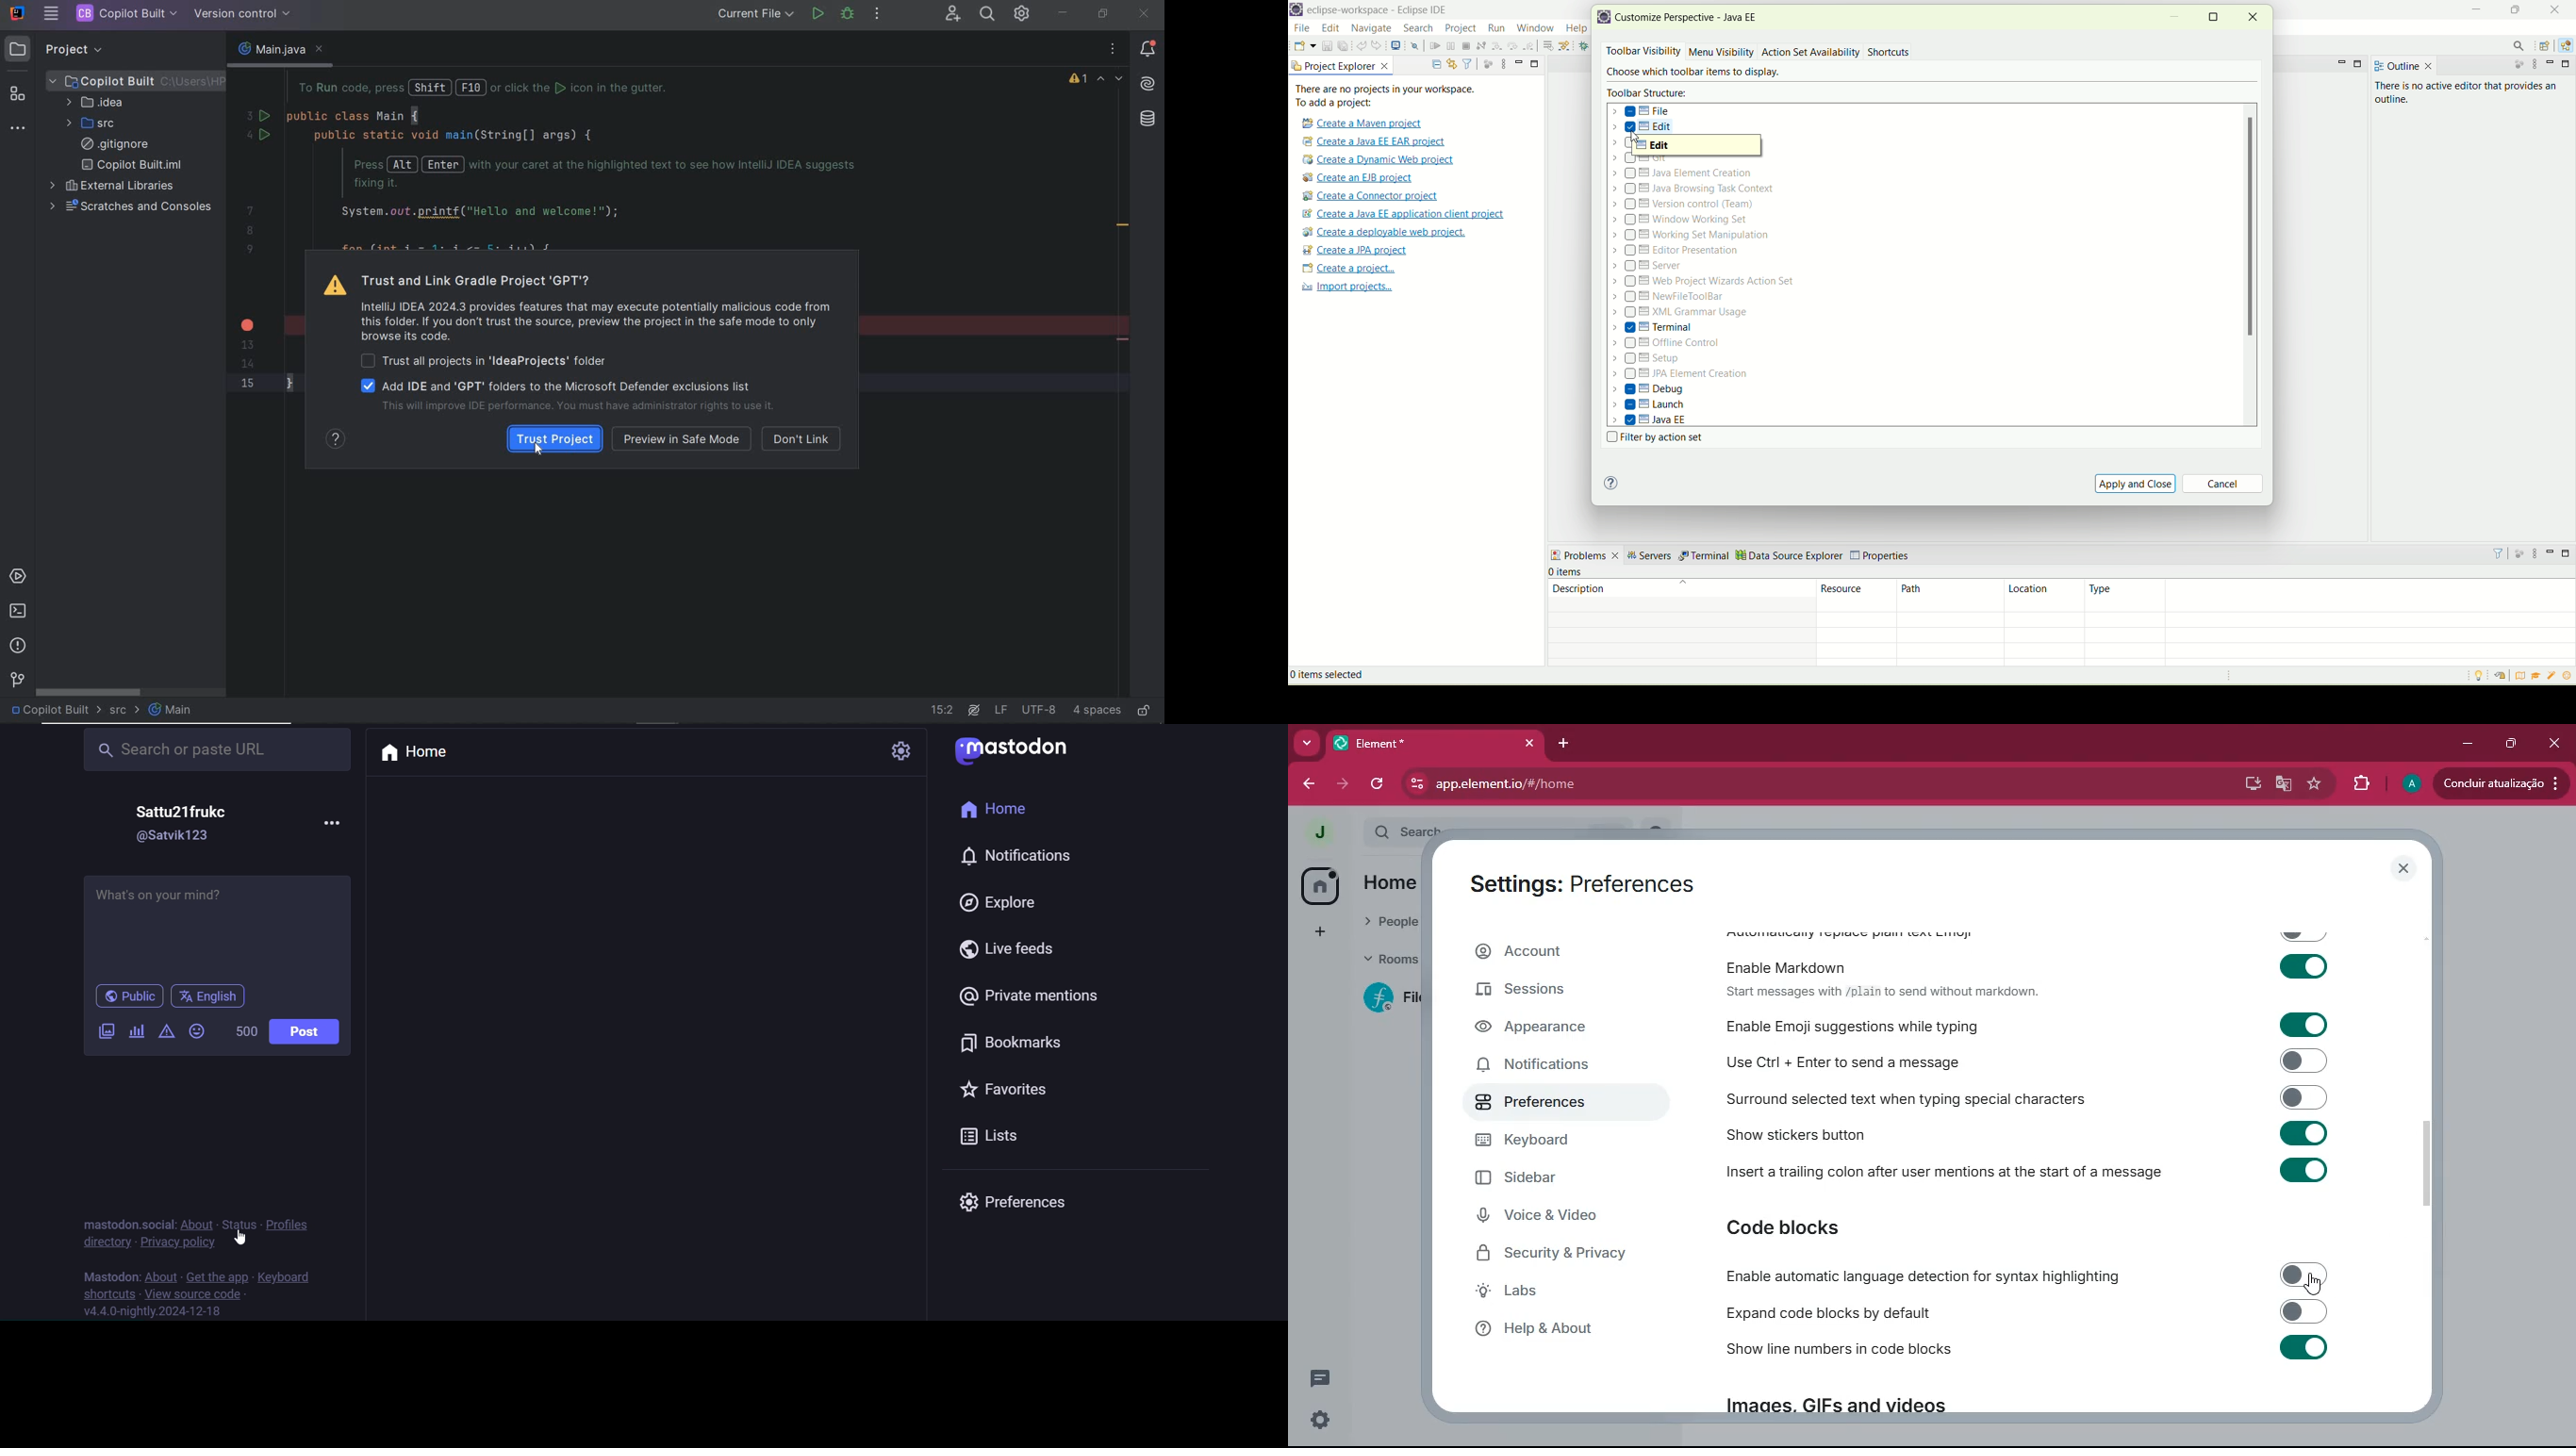  I want to click on post here, so click(216, 923).